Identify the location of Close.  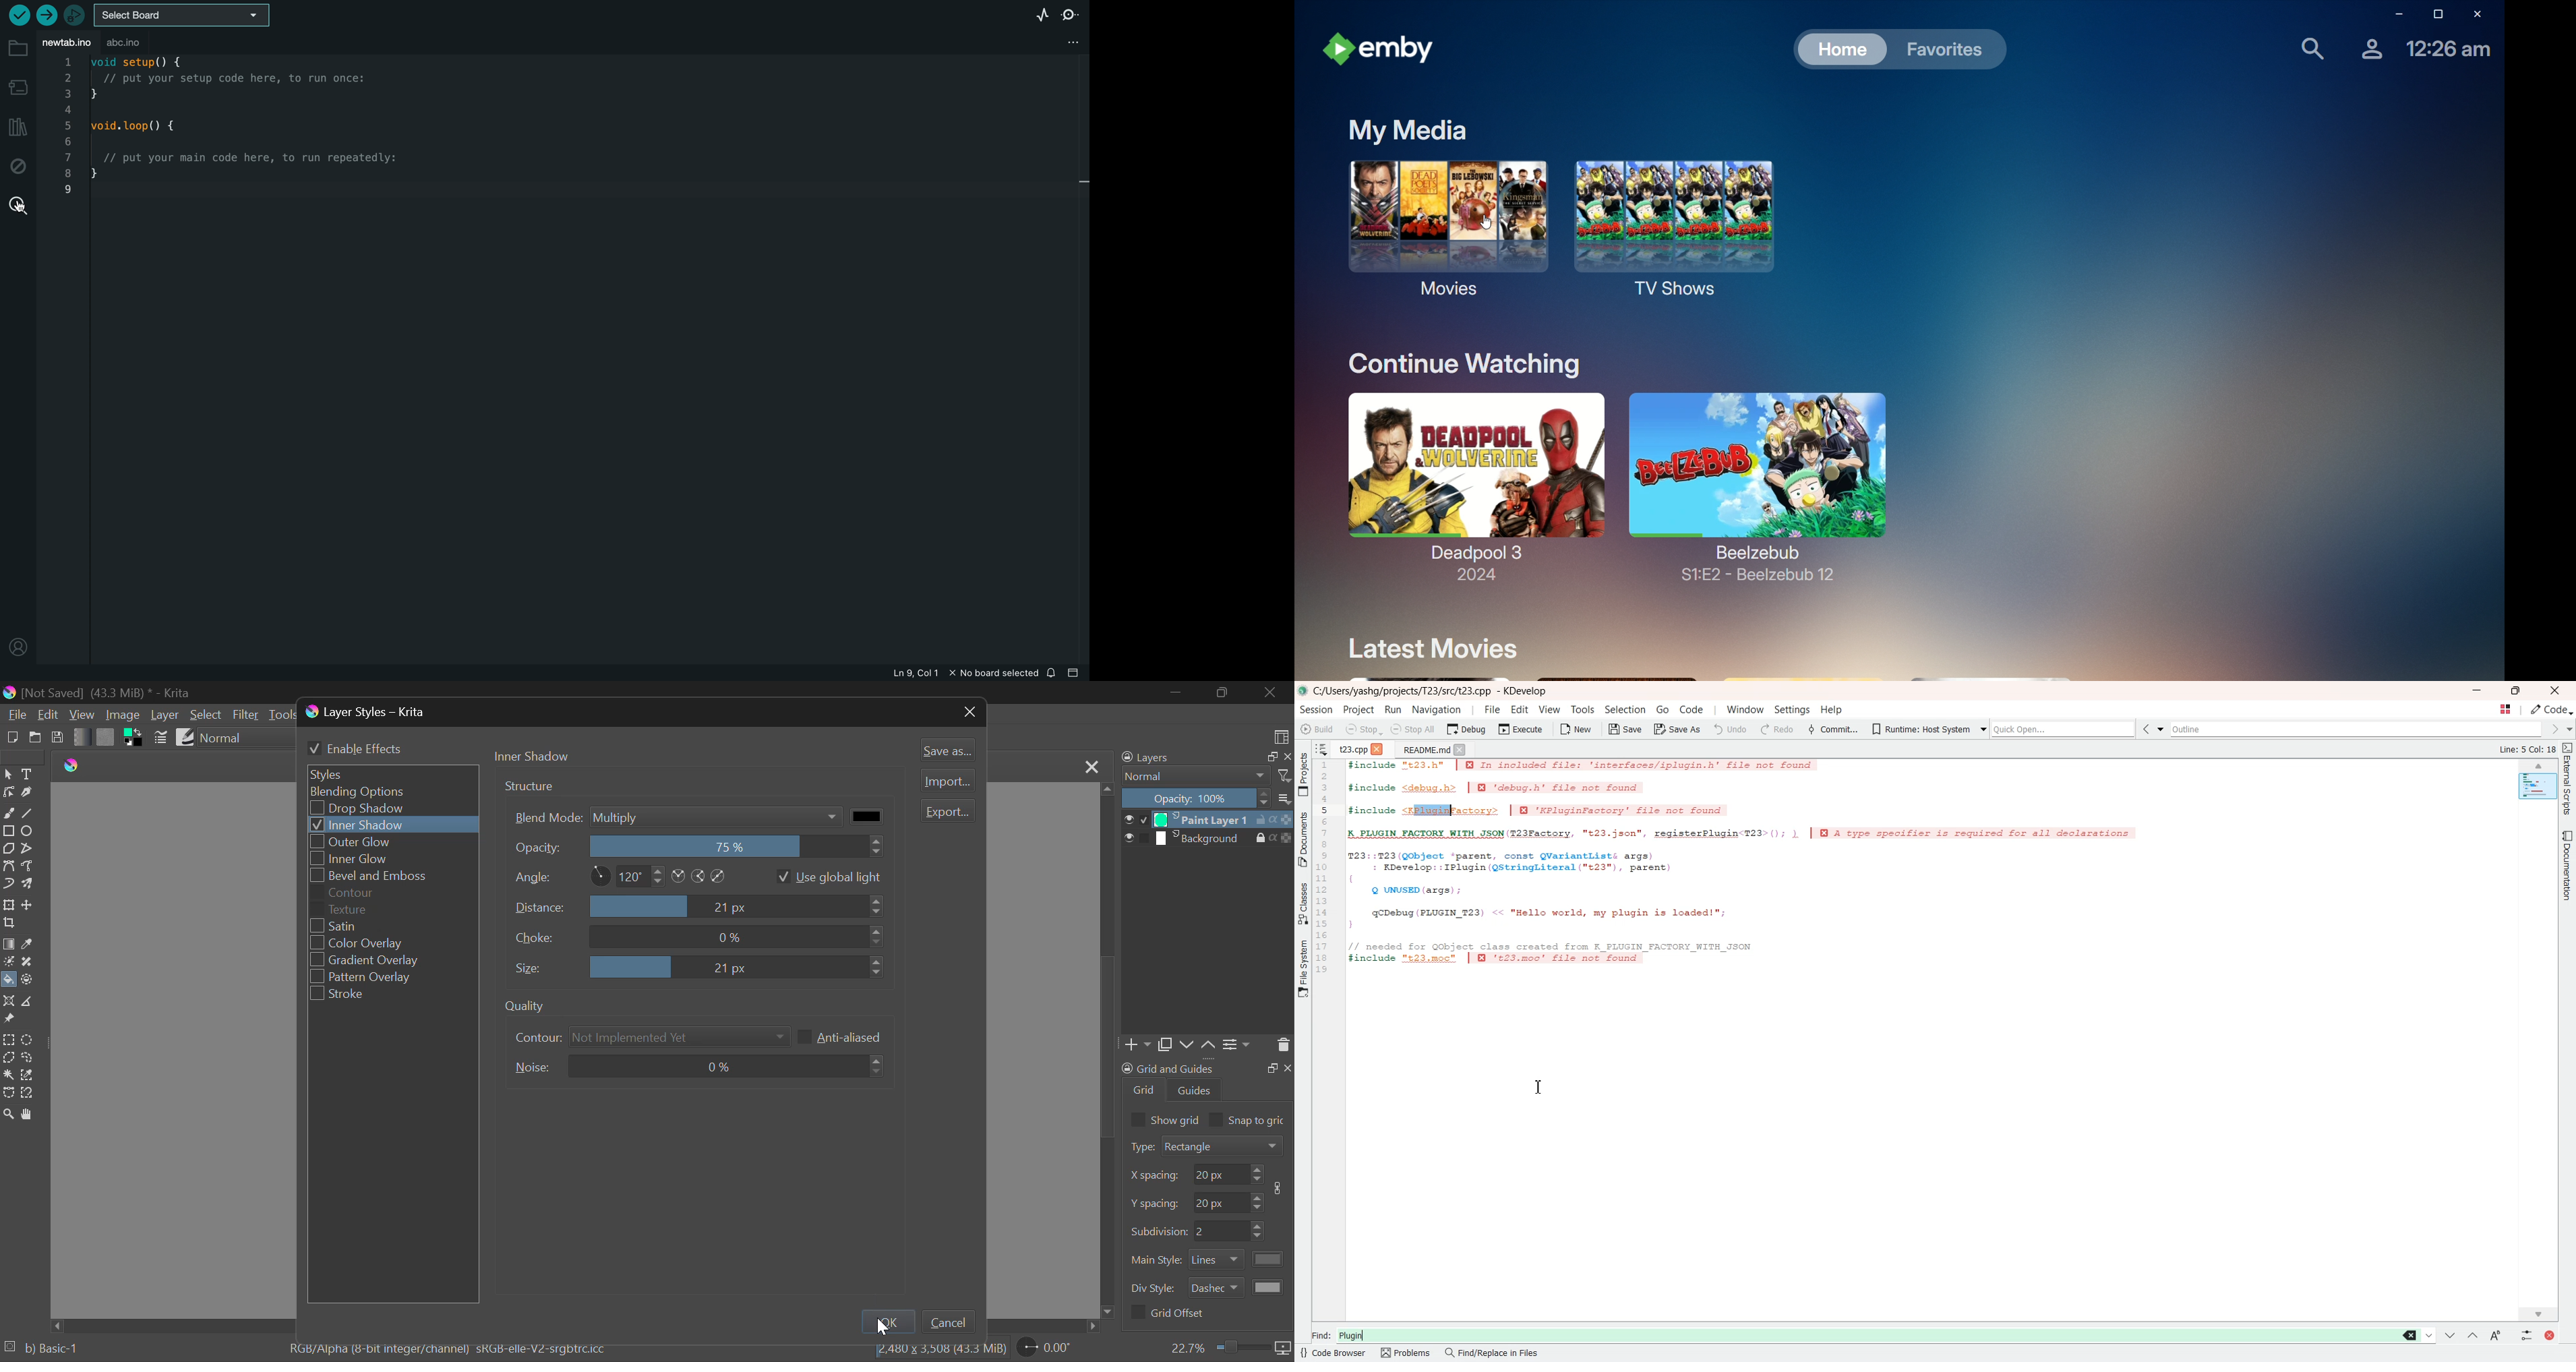
(1271, 692).